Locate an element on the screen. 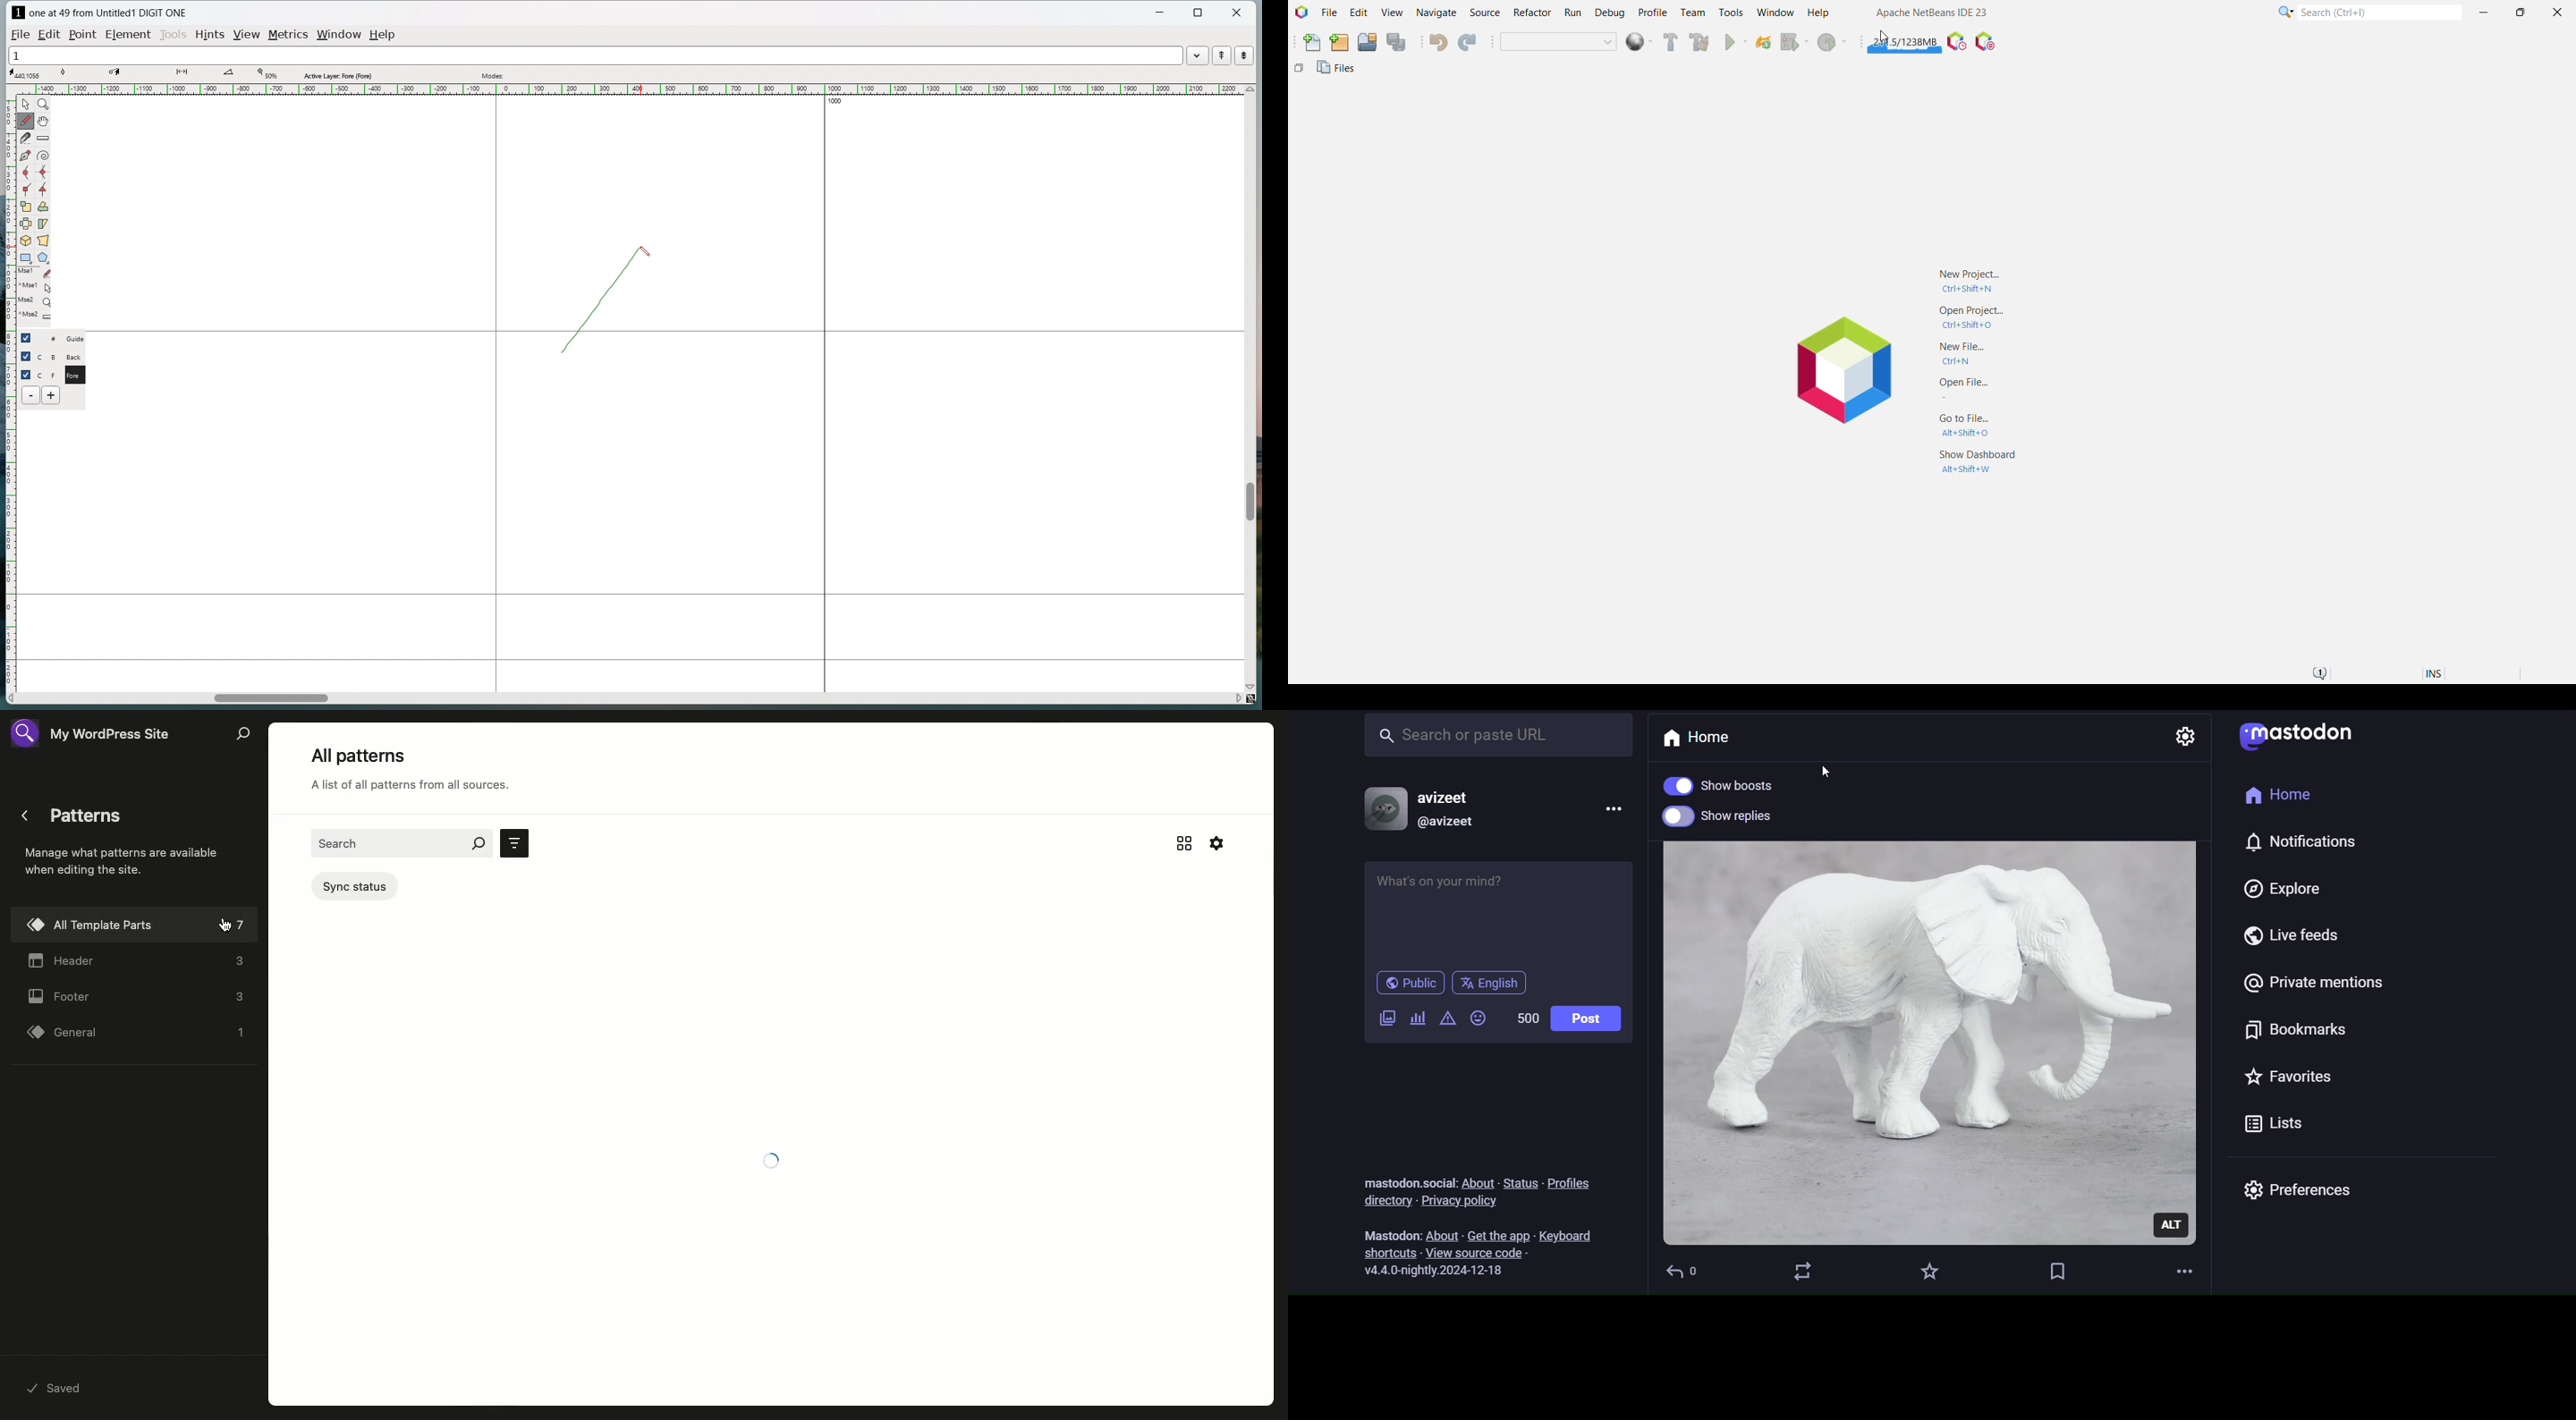  Settings is located at coordinates (1216, 842).